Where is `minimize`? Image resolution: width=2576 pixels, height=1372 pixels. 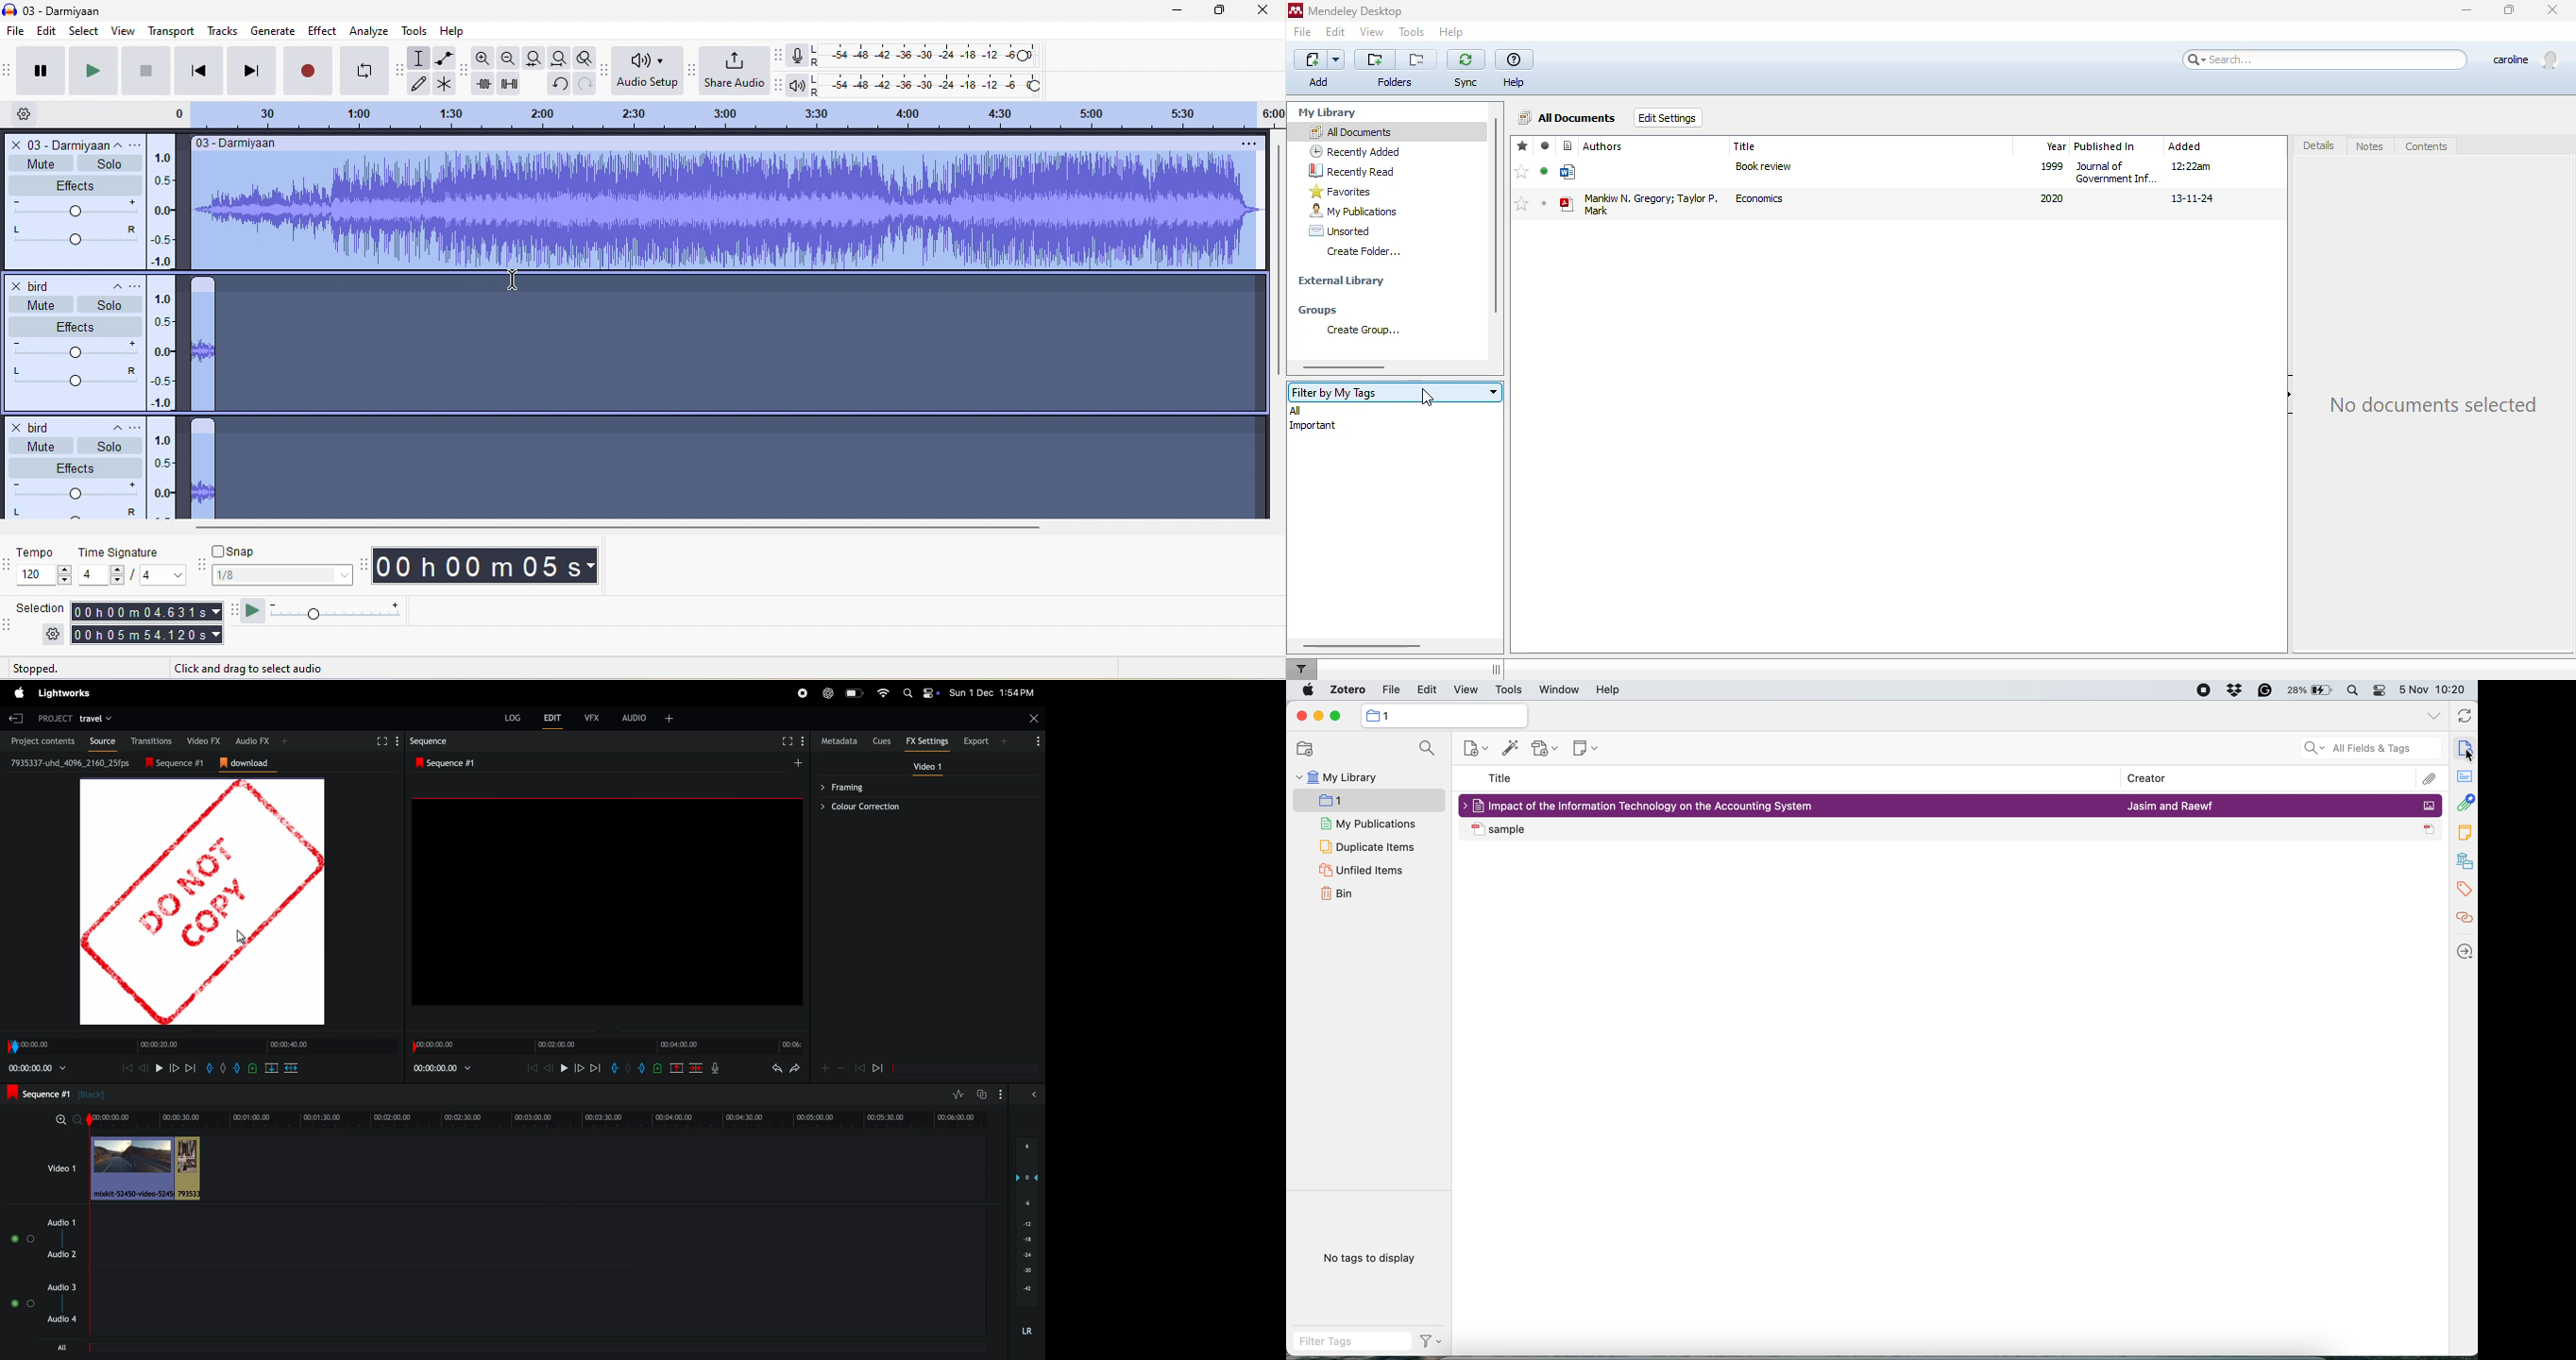
minimize is located at coordinates (1166, 10).